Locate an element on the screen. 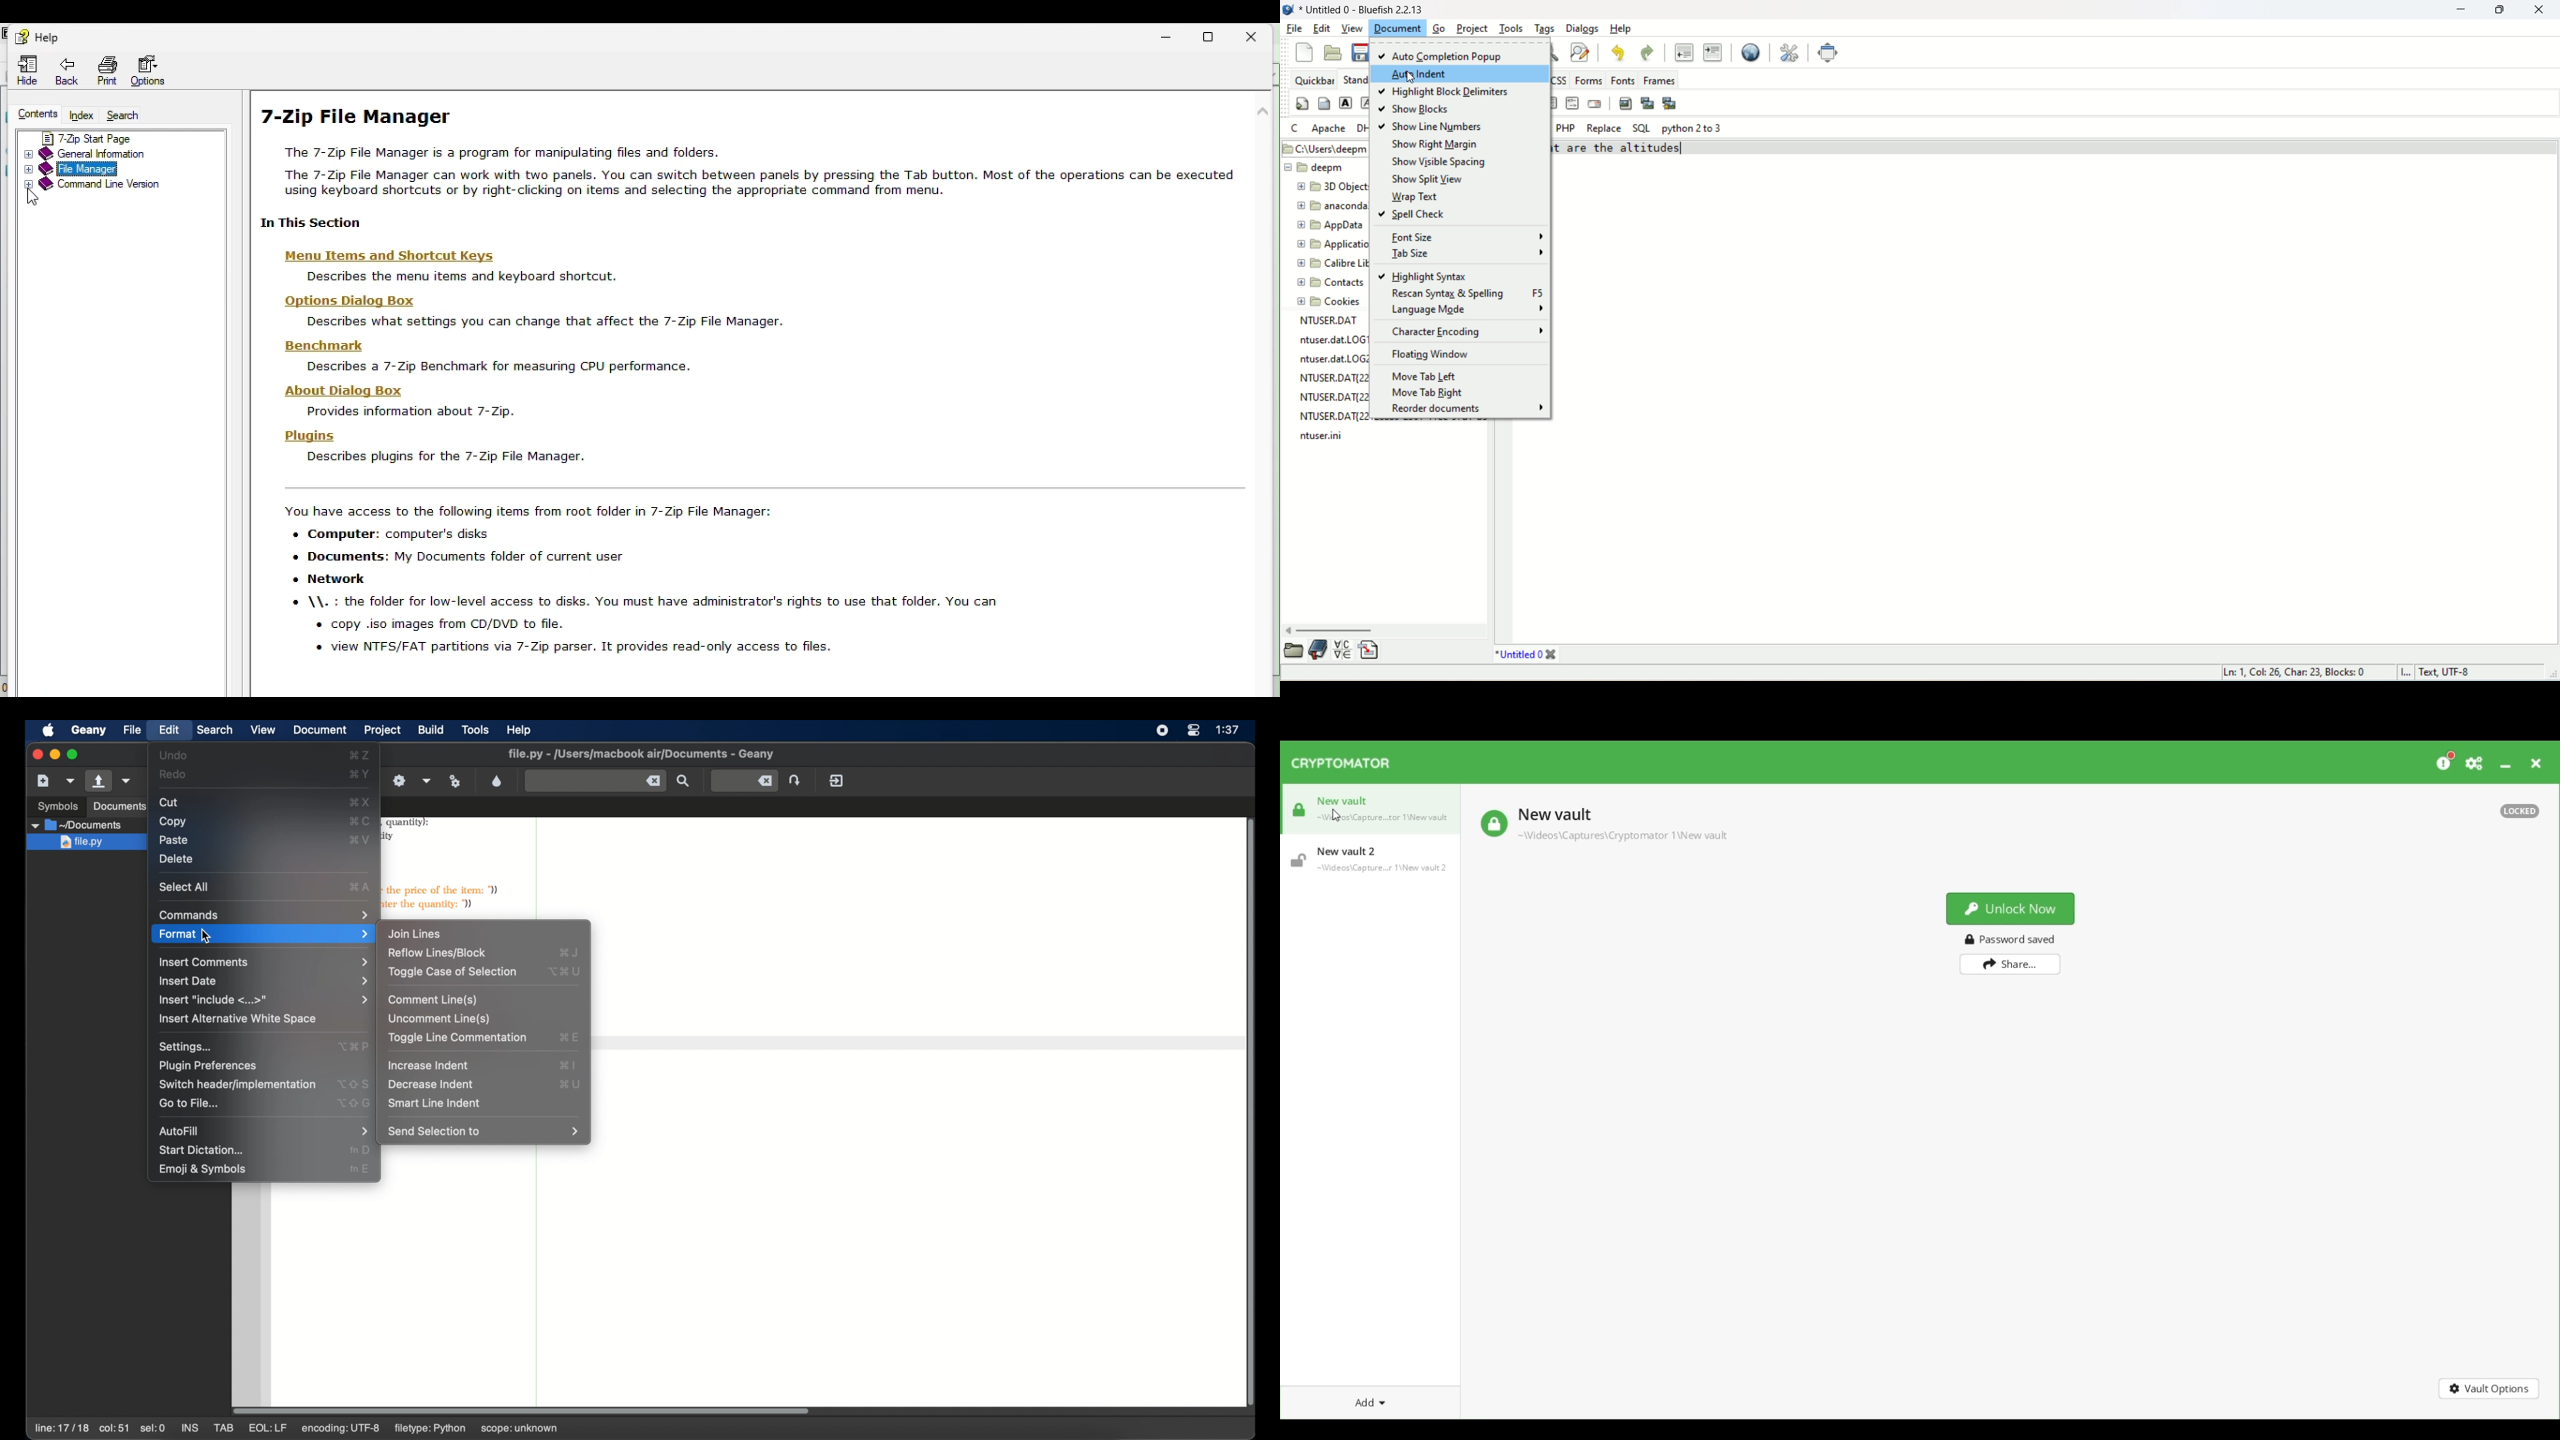 This screenshot has width=2576, height=1456. Unlock selected vault is located at coordinates (2011, 909).